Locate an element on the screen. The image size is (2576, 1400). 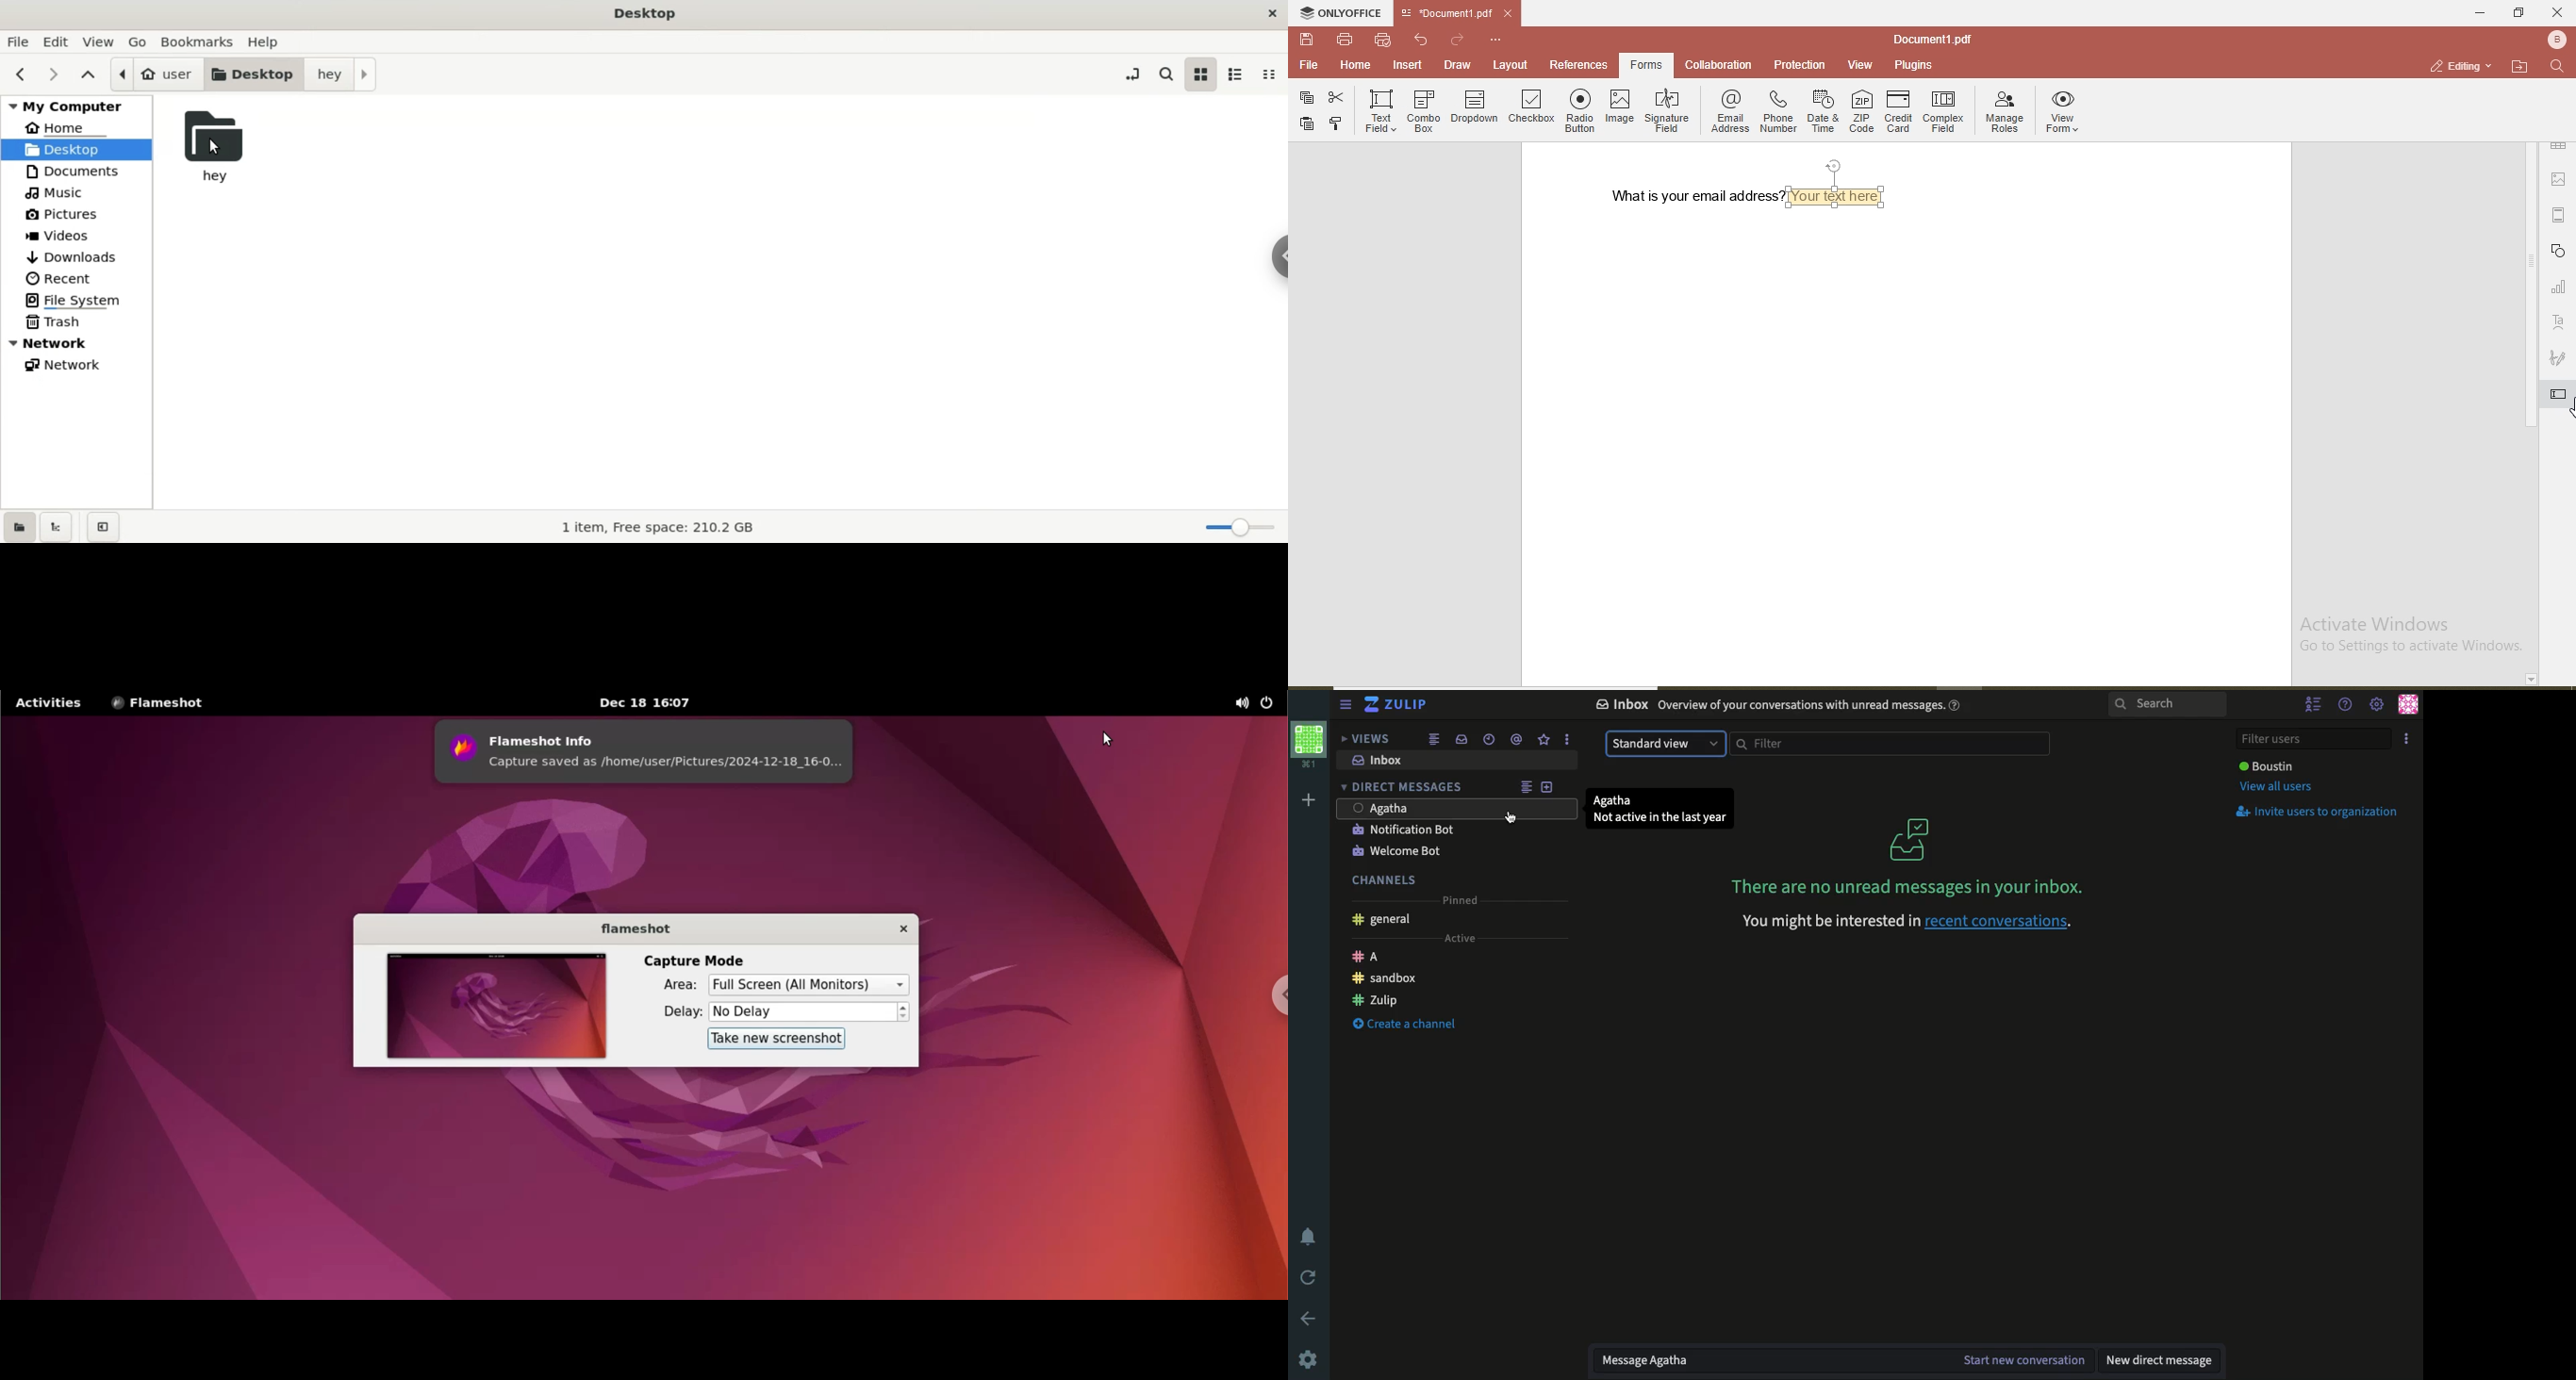
Zulip is located at coordinates (1403, 704).